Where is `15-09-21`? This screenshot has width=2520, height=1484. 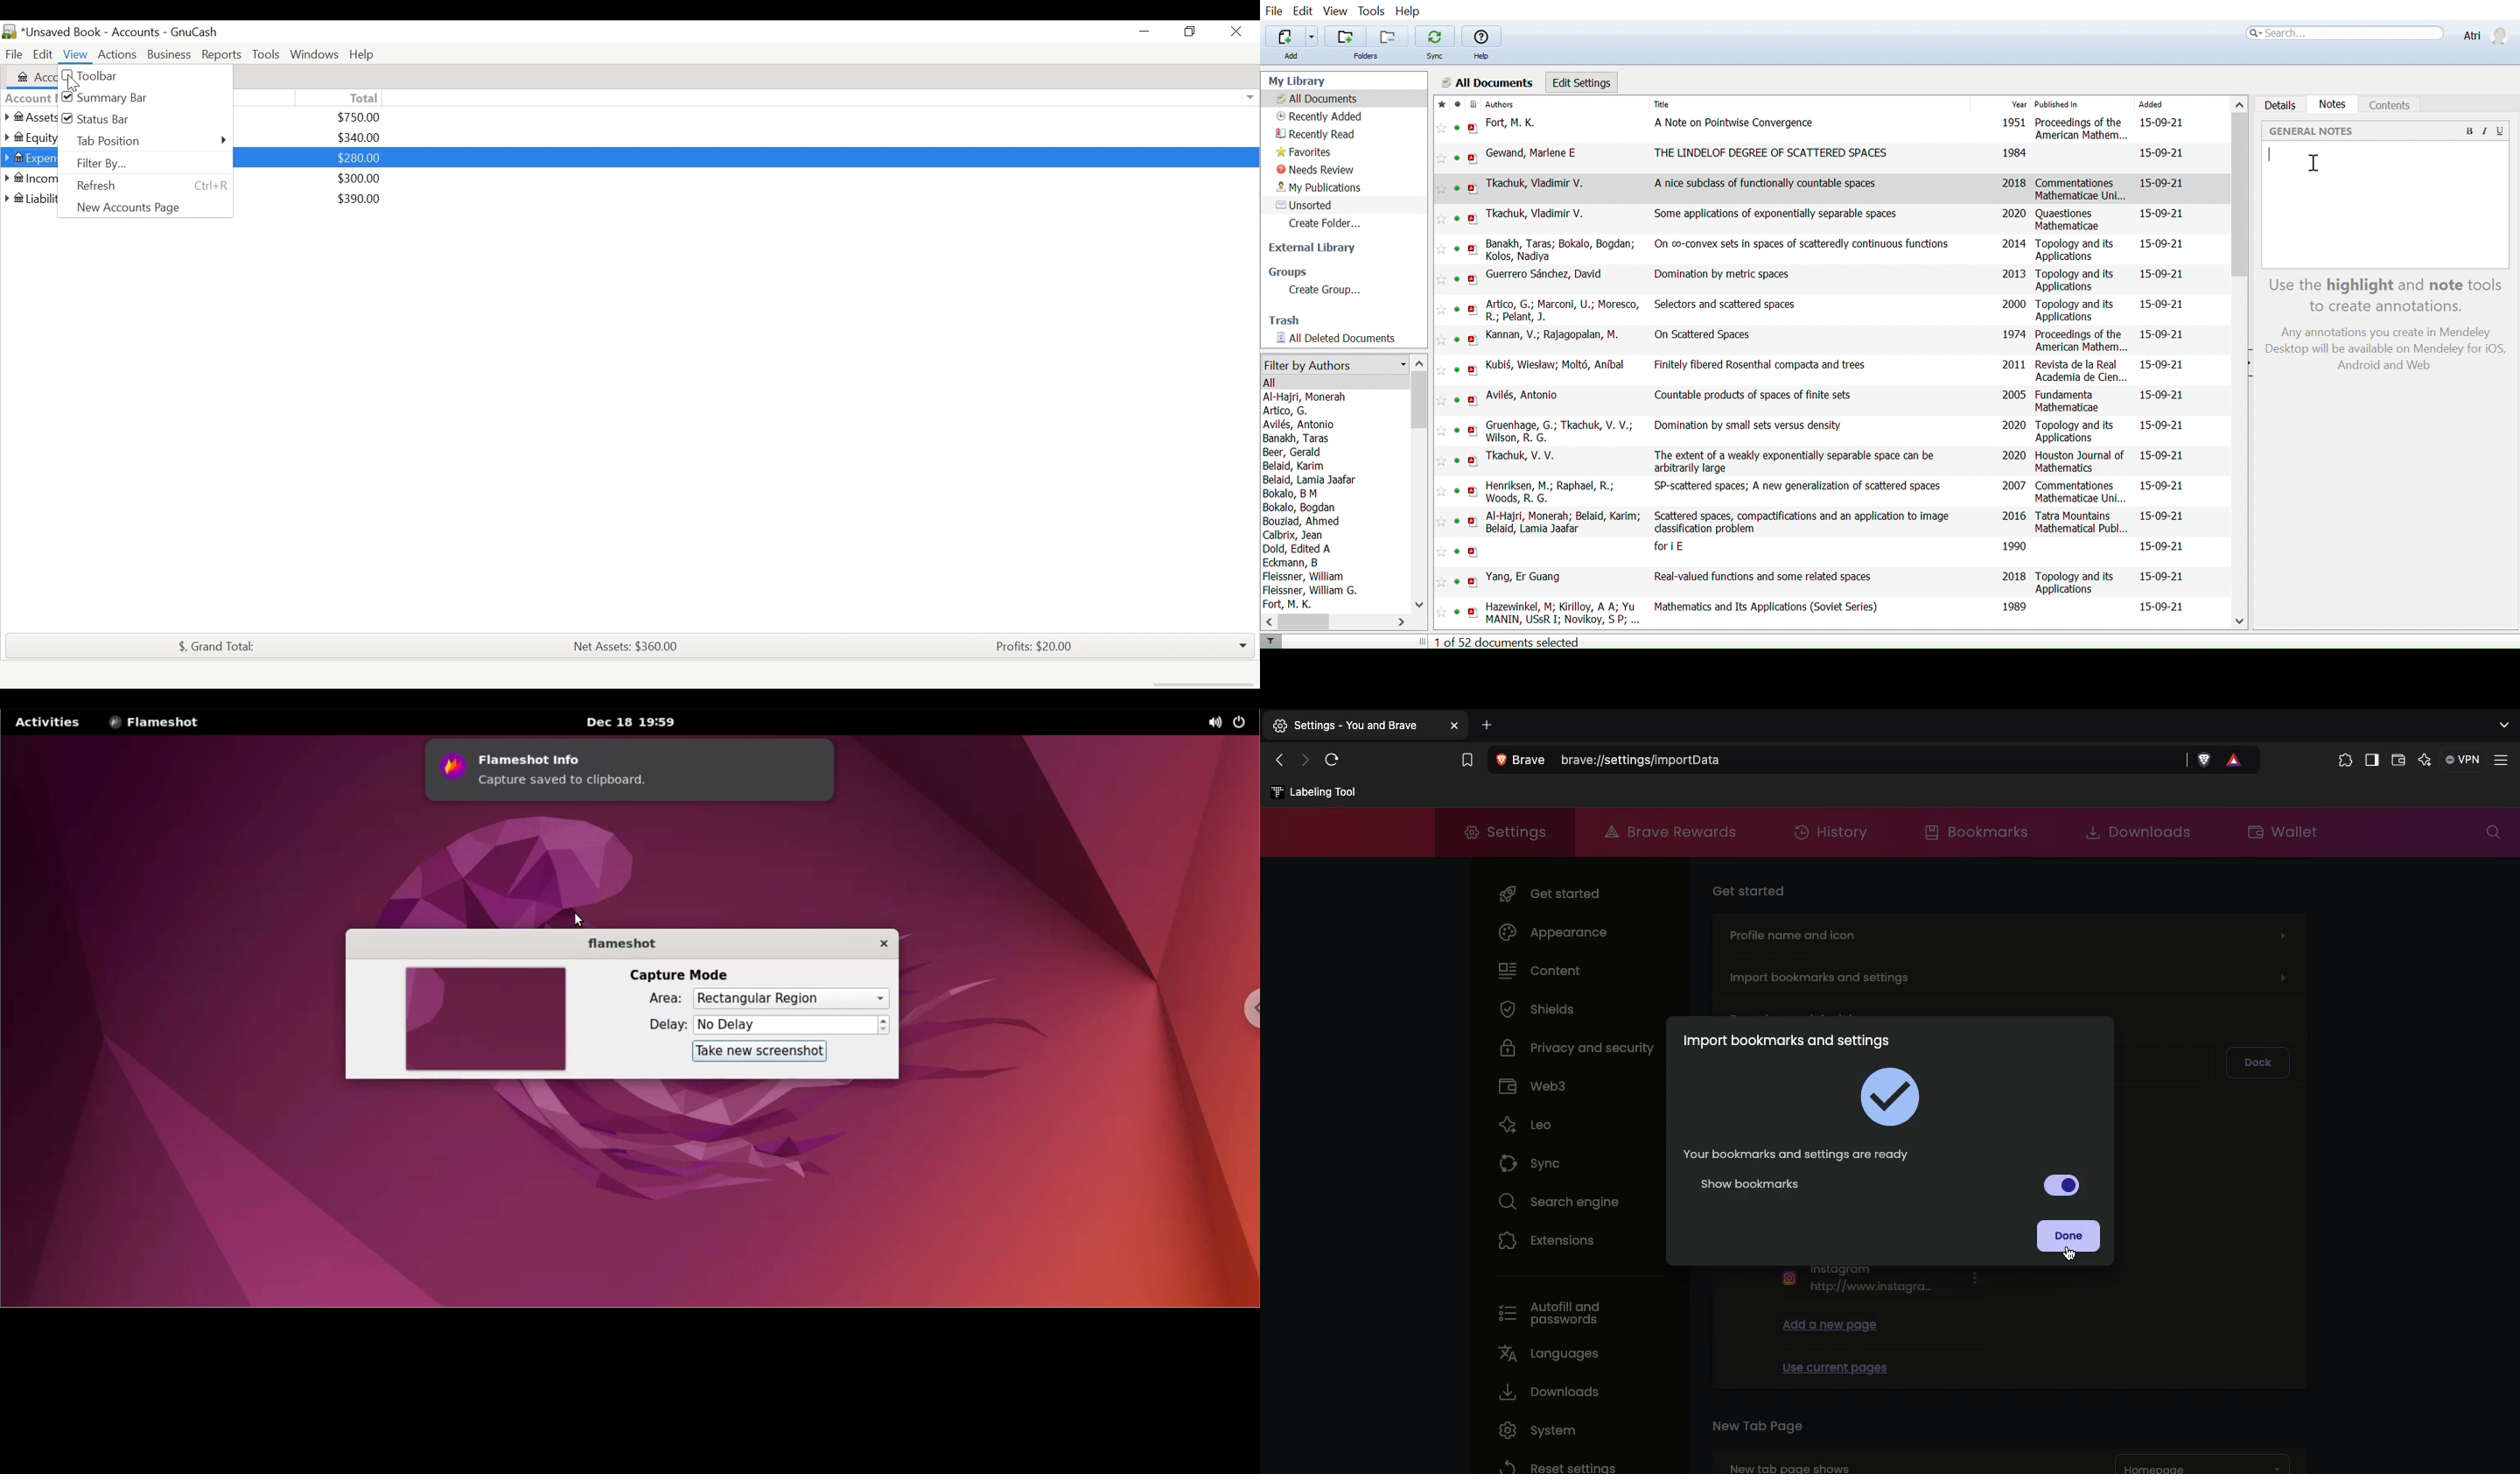
15-09-21 is located at coordinates (2165, 213).